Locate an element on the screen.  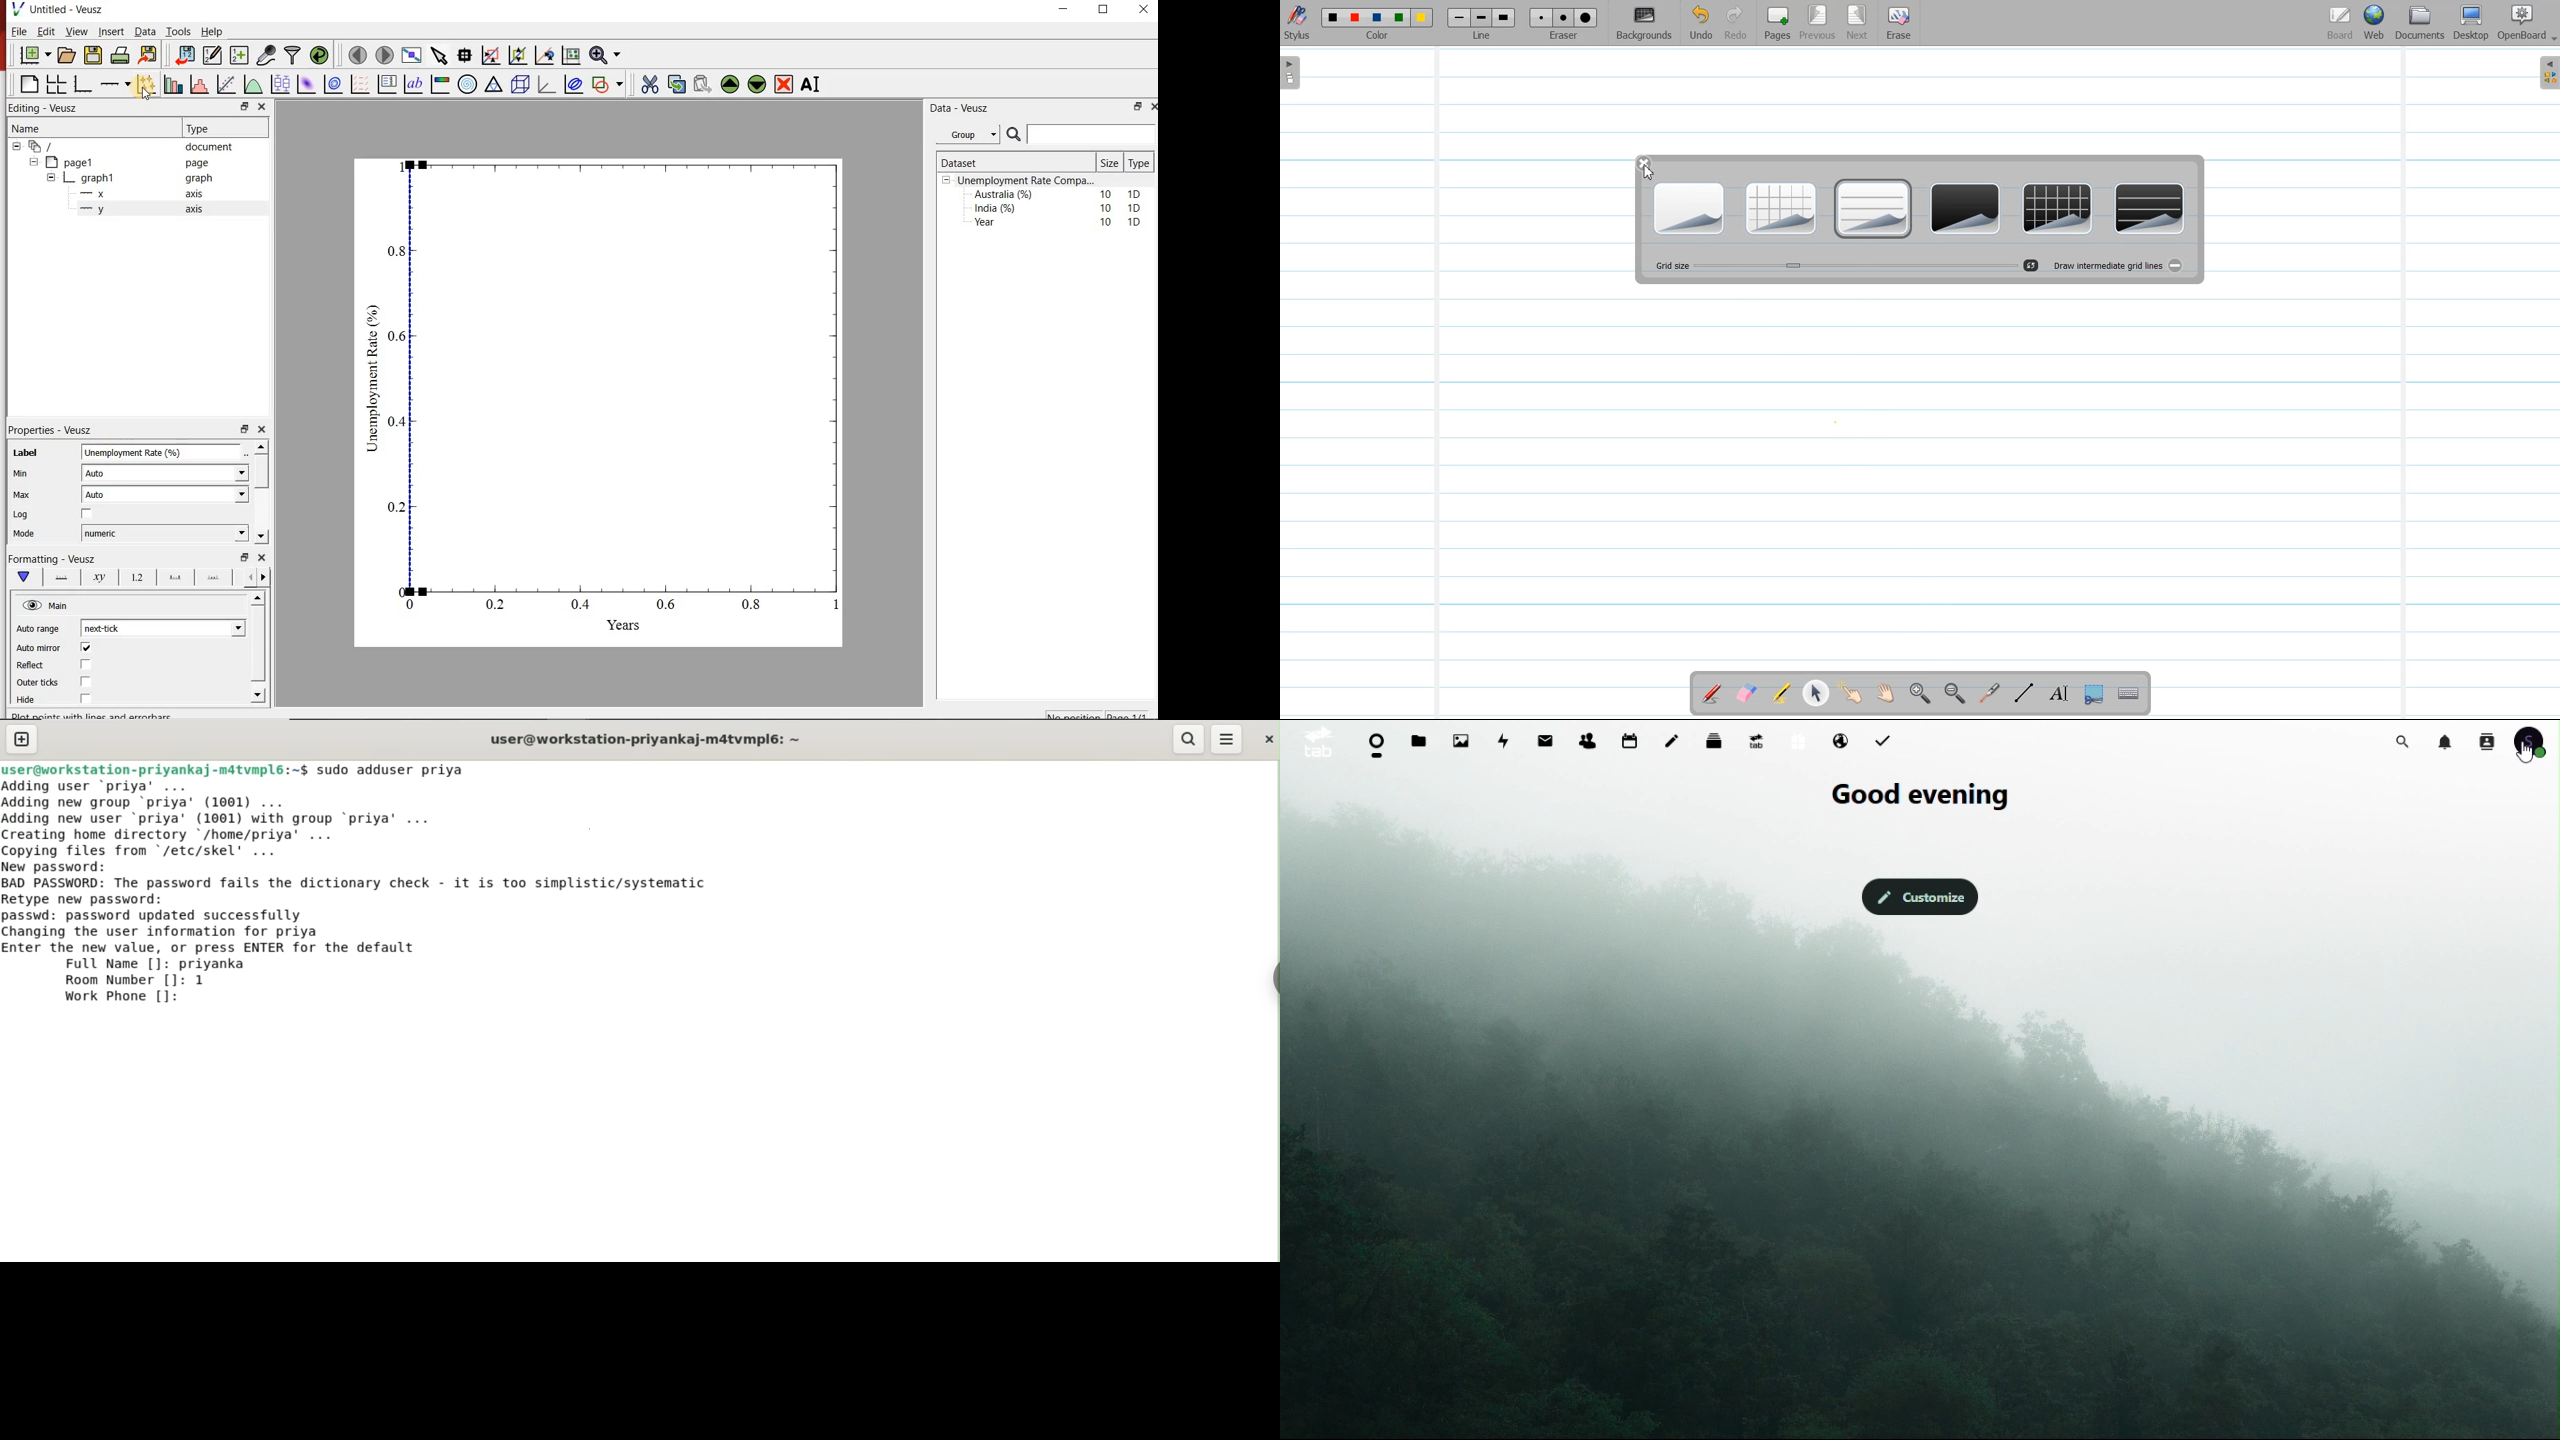
Unemployement rate (%) is located at coordinates (163, 452).